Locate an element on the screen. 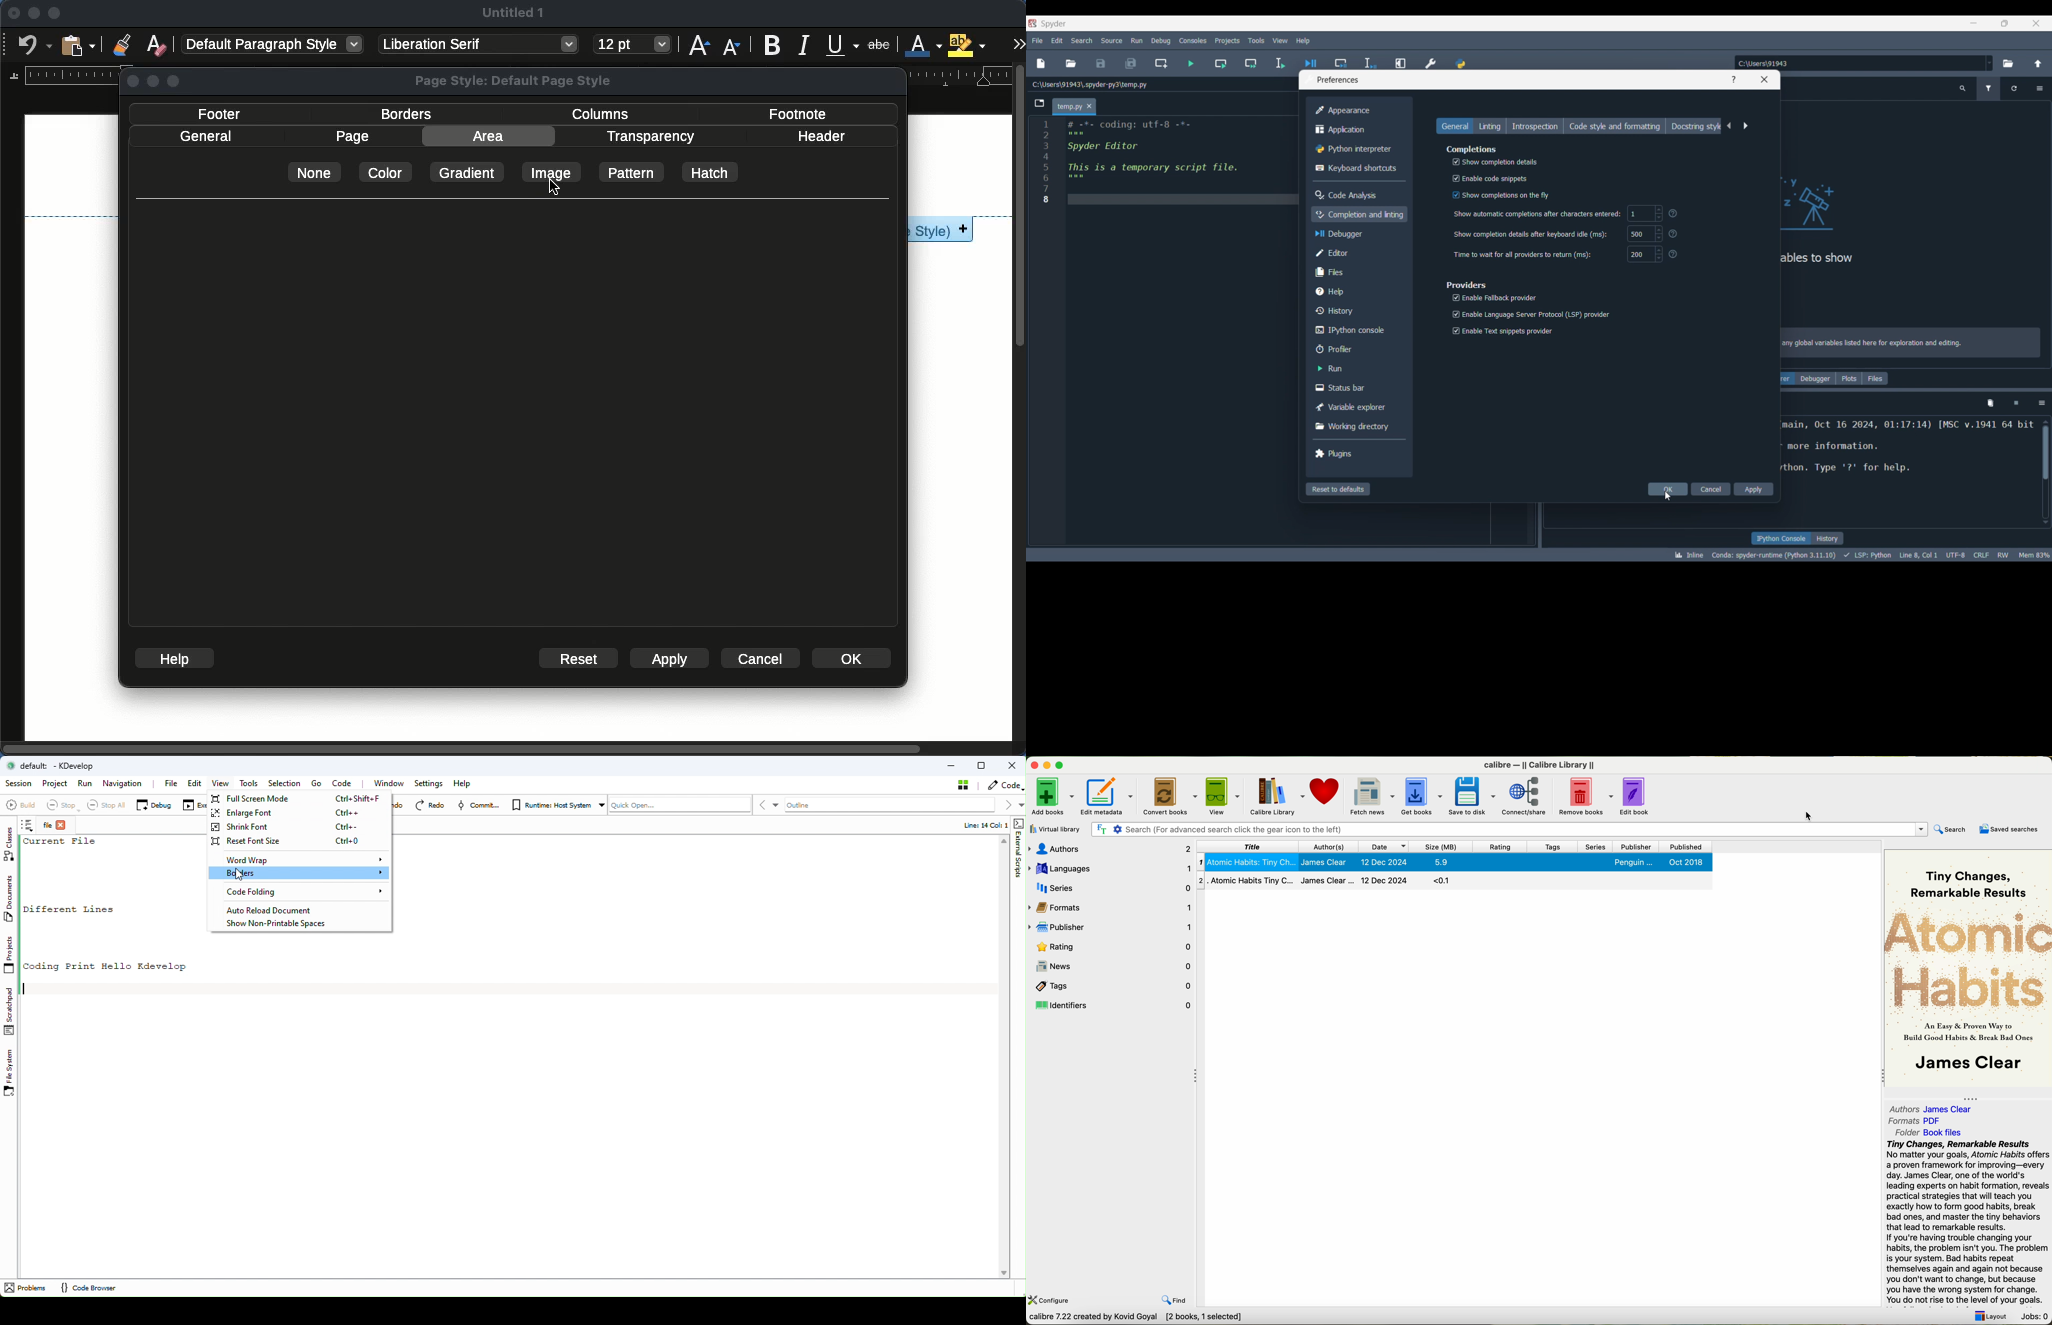  authors is located at coordinates (1111, 849).